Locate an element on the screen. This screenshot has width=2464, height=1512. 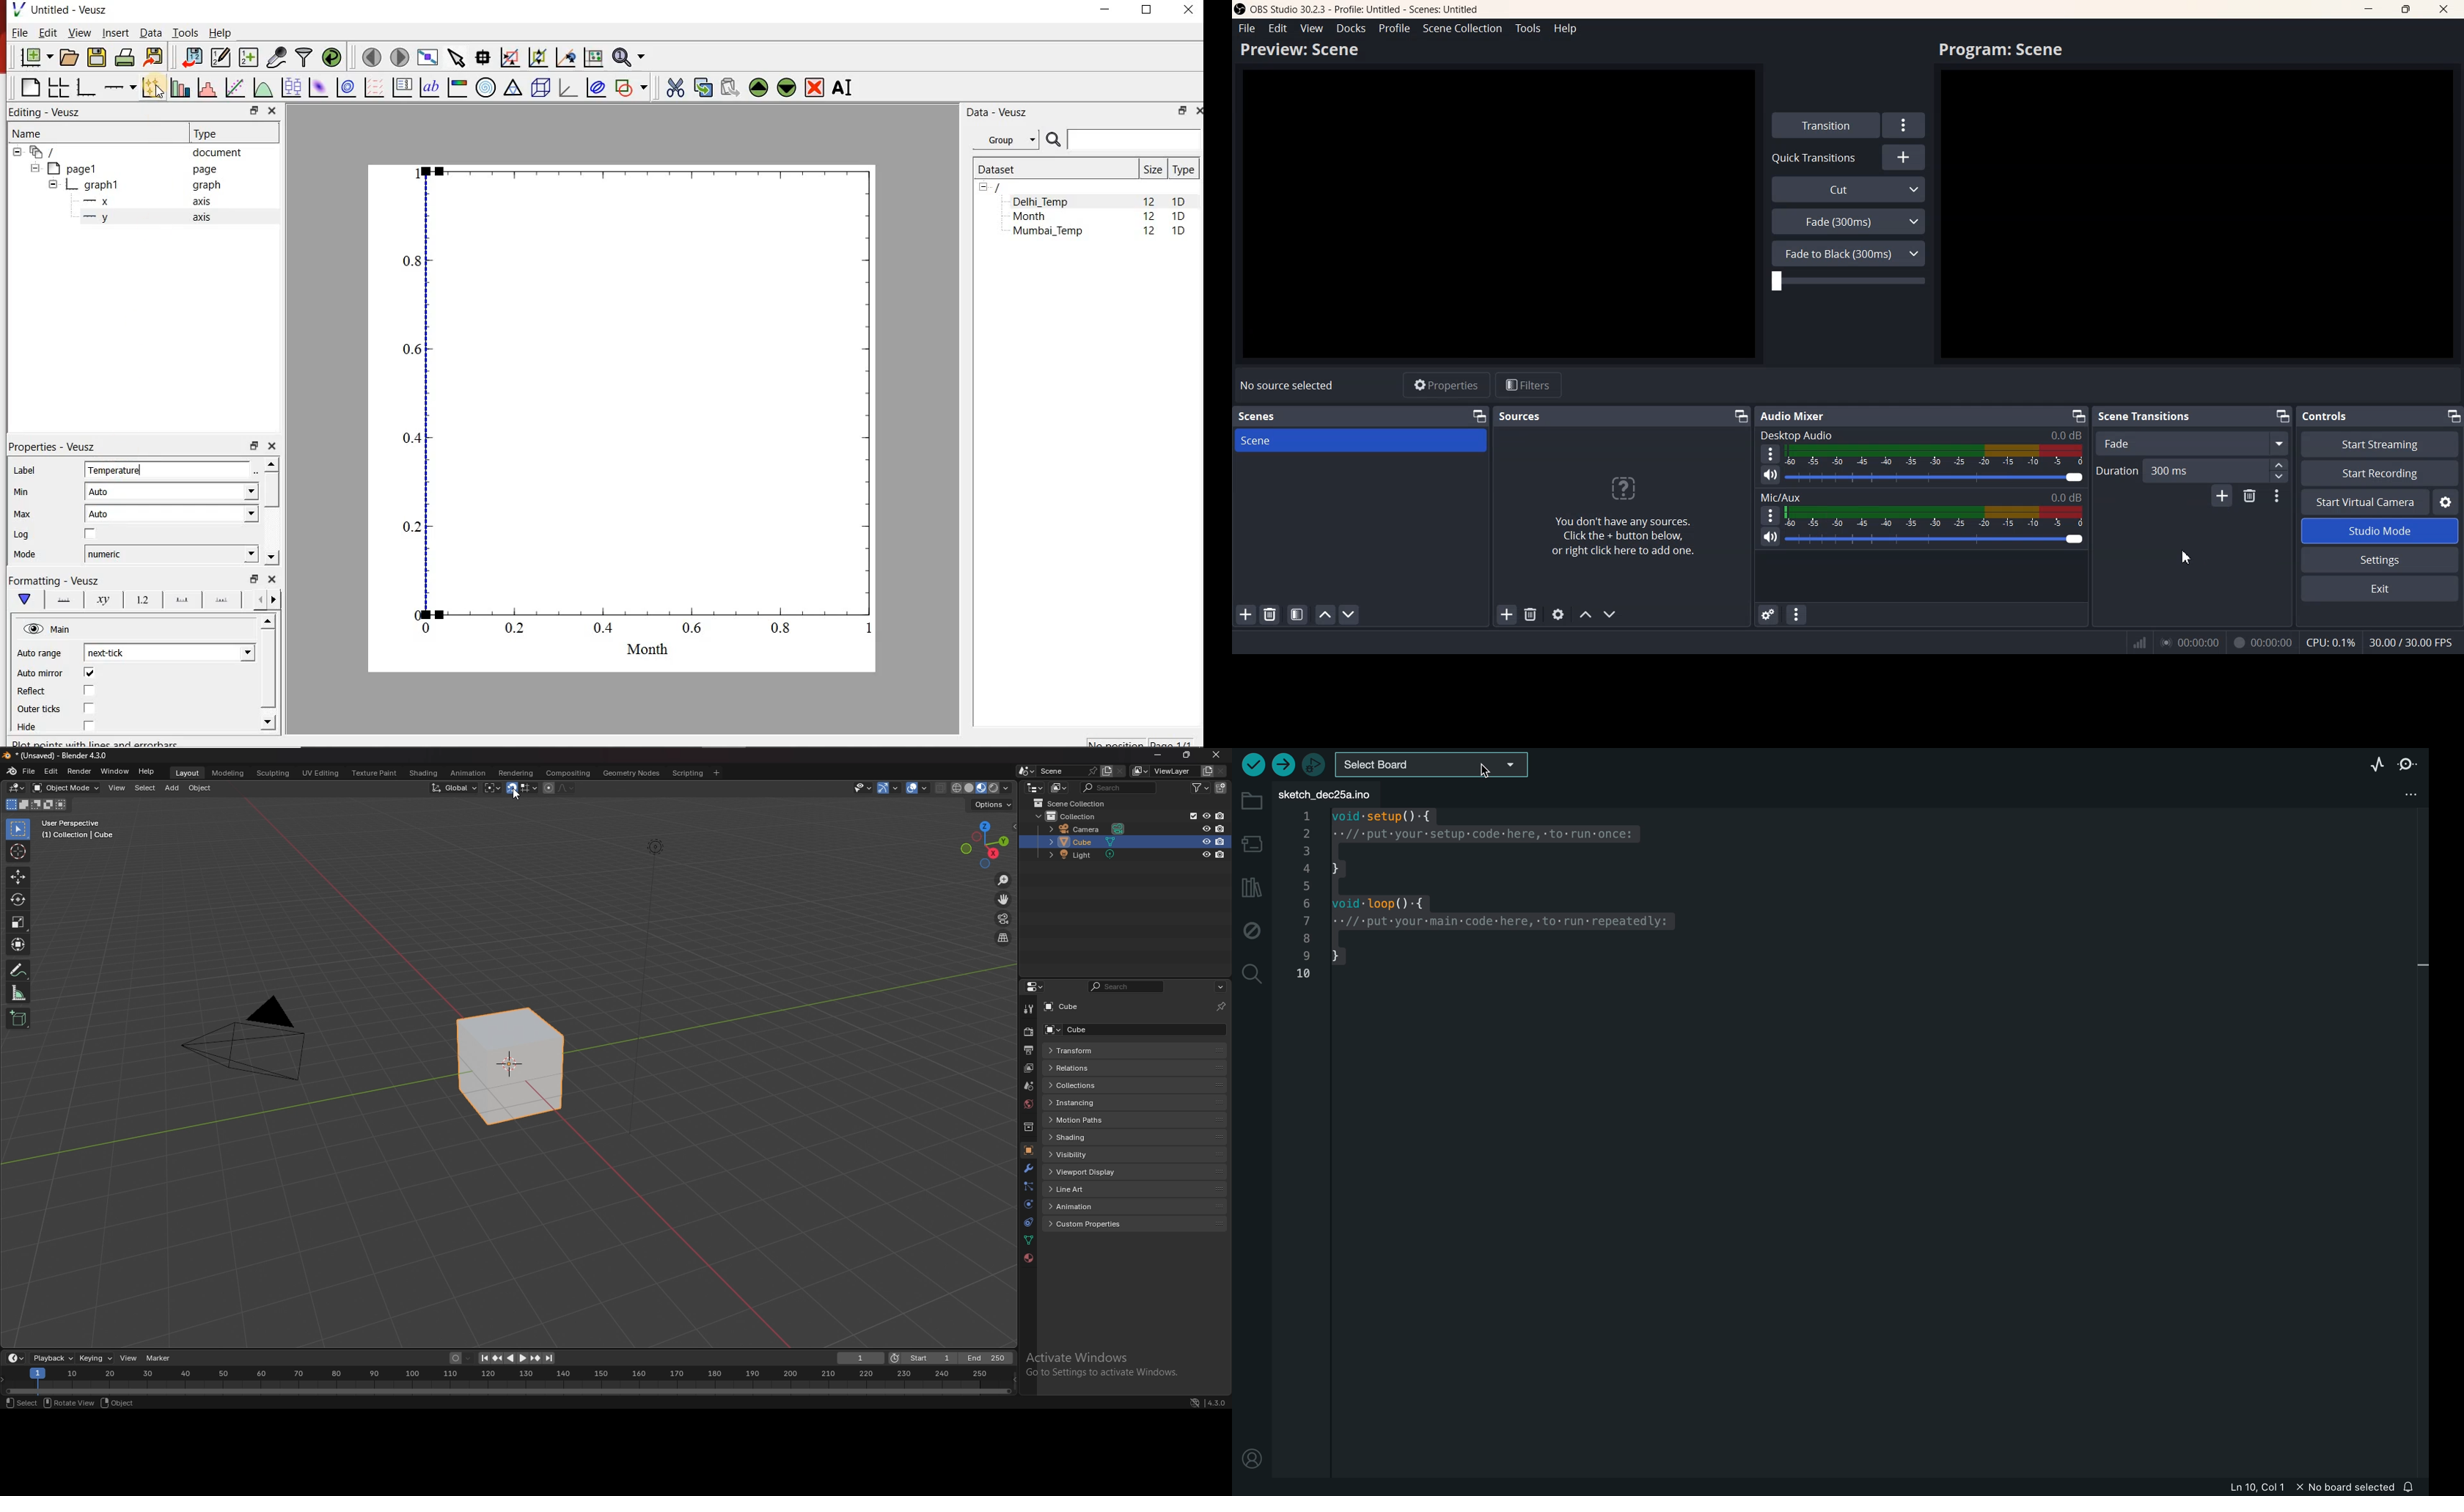
remove the selected widgets is located at coordinates (815, 87).